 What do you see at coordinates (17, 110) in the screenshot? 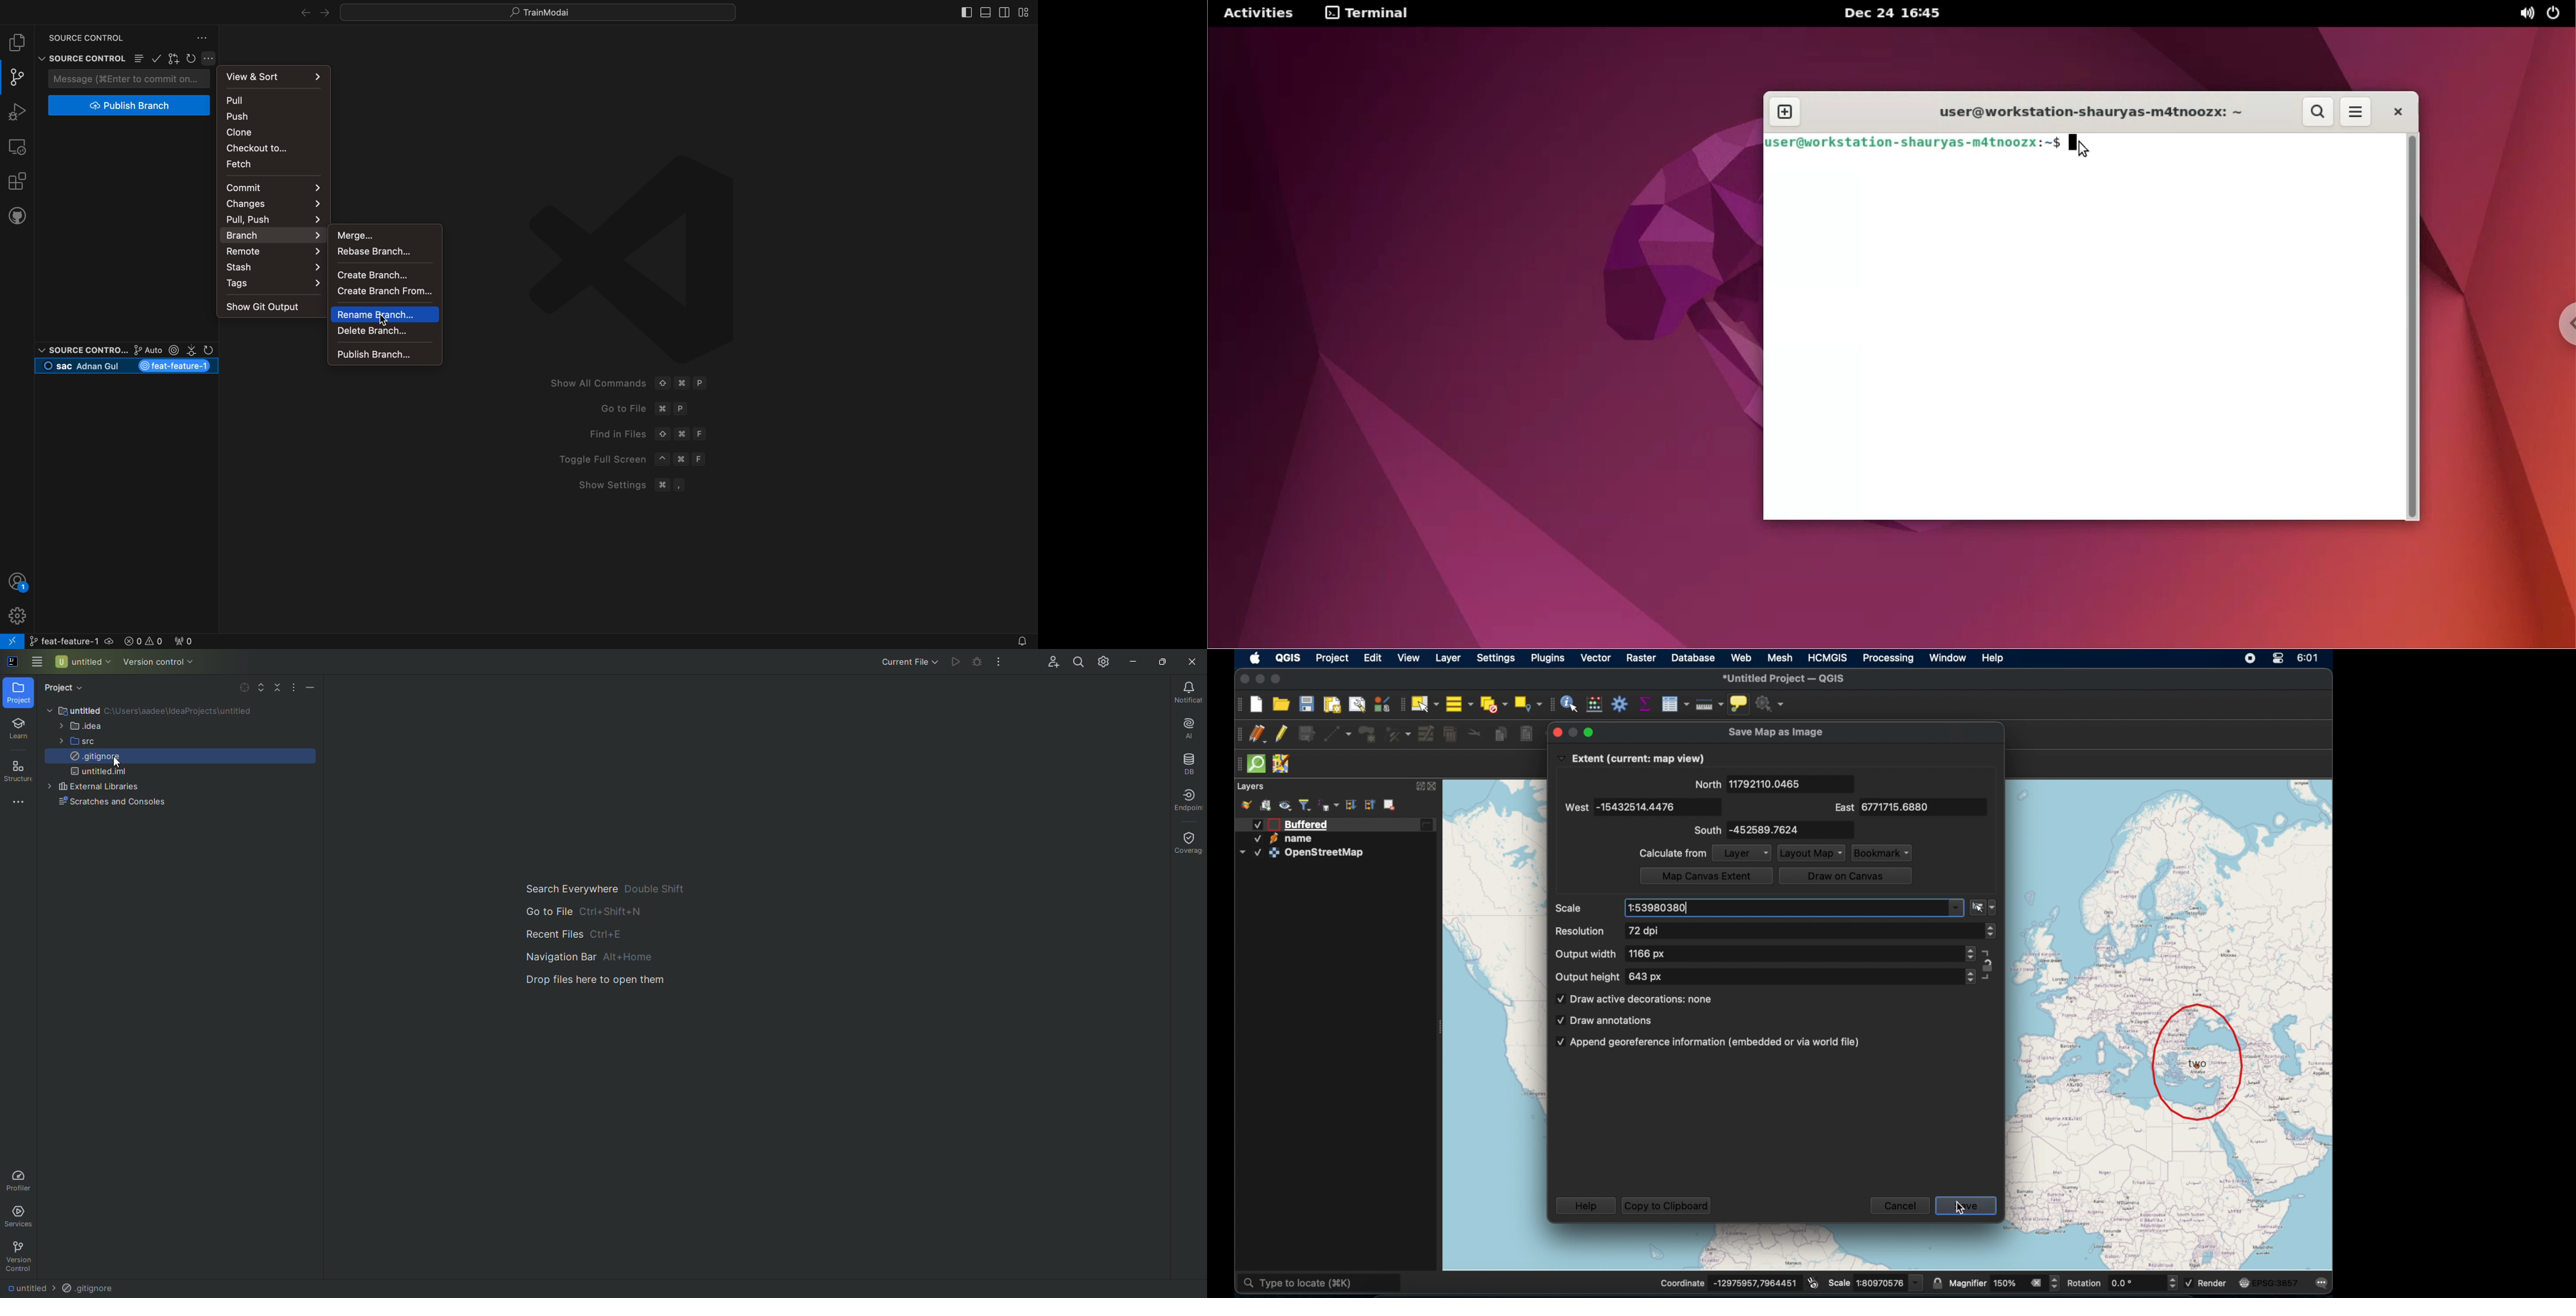
I see `debugger` at bounding box center [17, 110].